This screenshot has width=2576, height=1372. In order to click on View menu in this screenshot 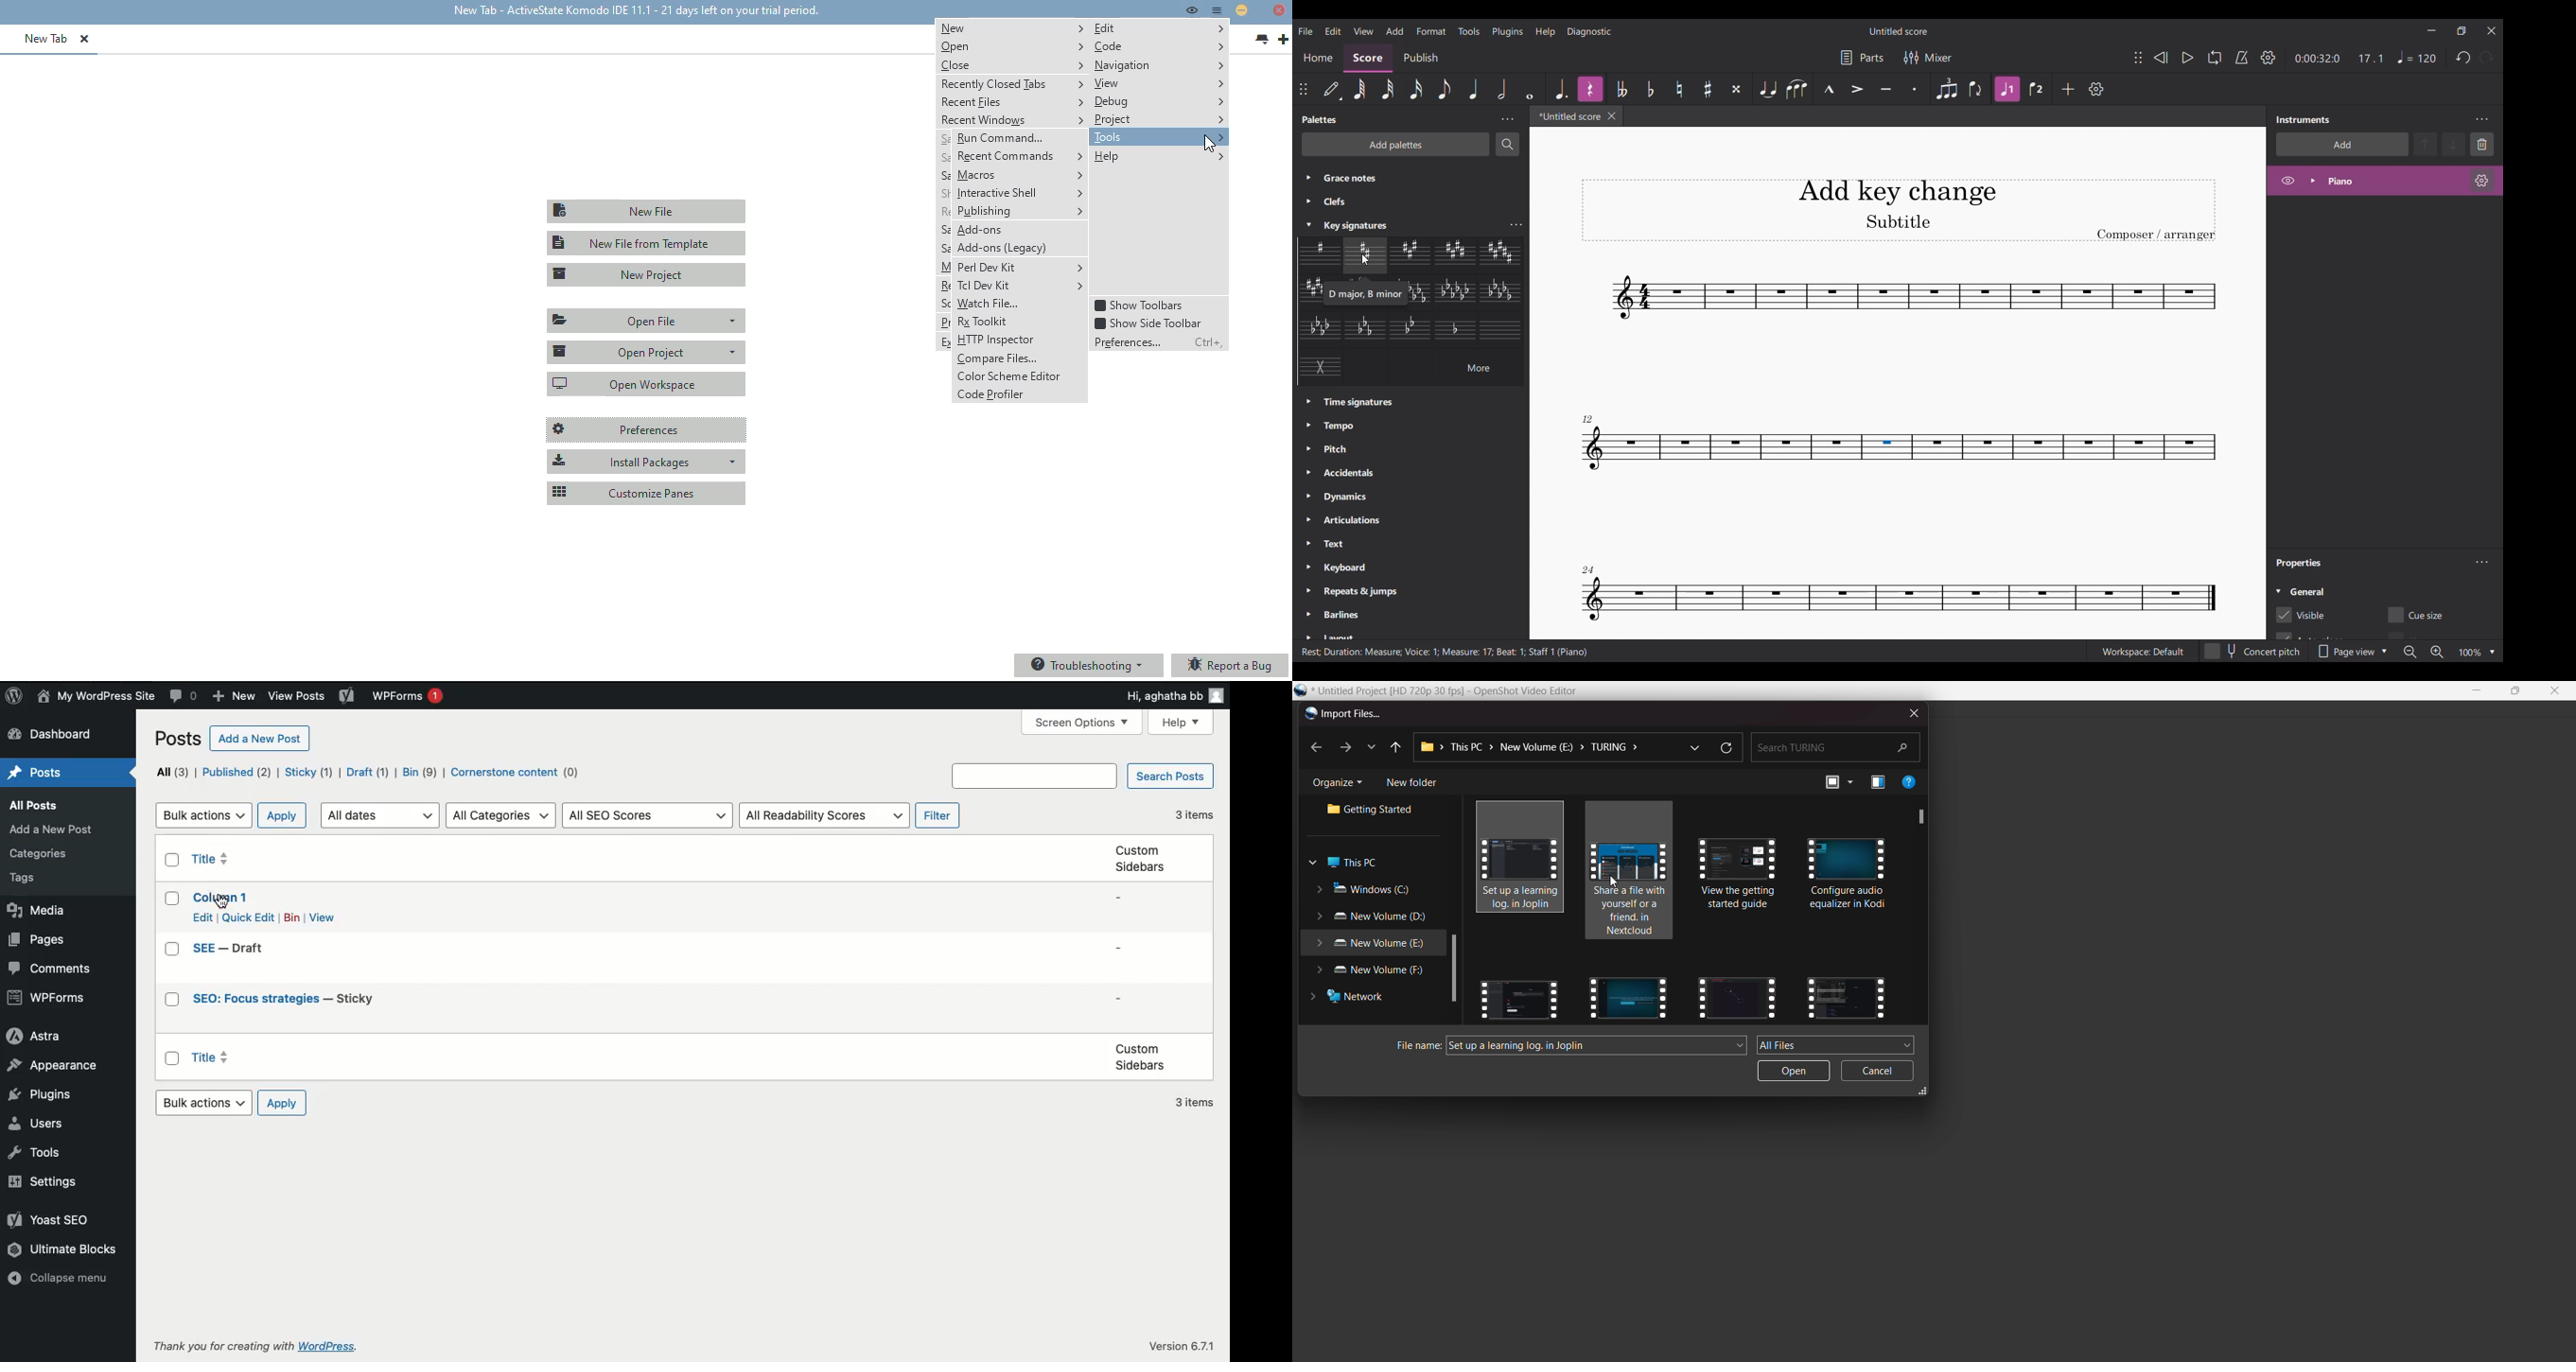, I will do `click(1363, 30)`.